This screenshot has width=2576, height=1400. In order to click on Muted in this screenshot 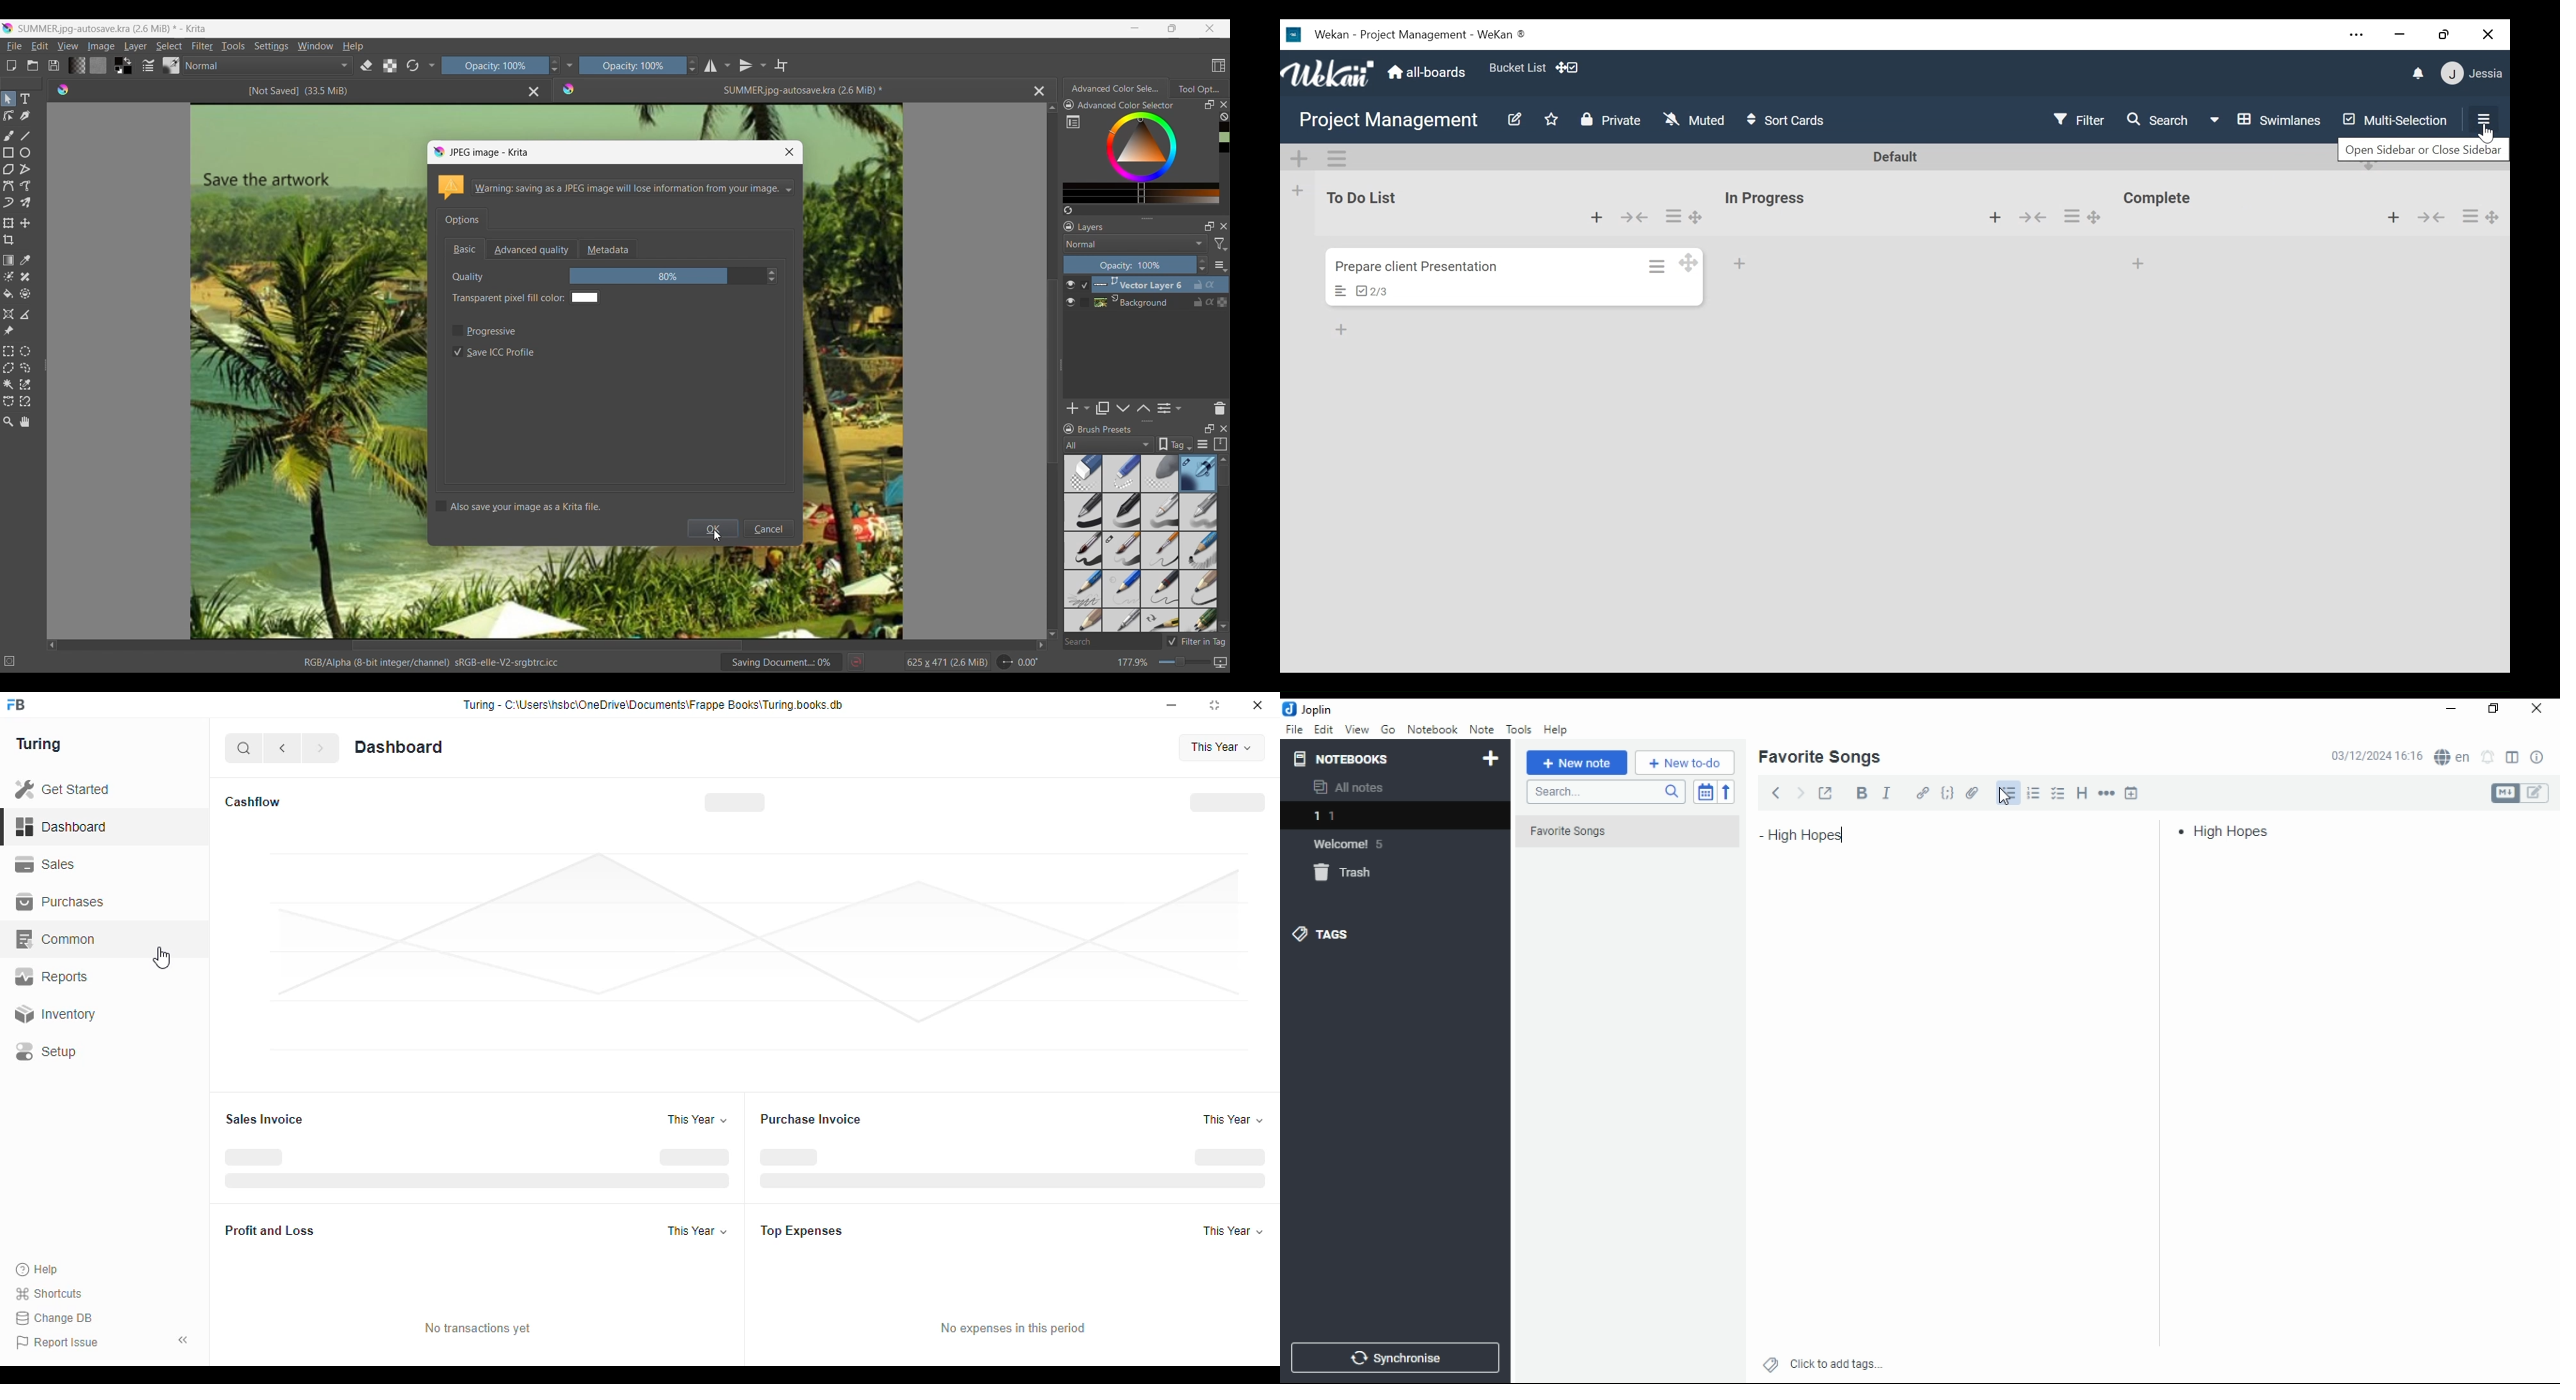, I will do `click(1694, 119)`.